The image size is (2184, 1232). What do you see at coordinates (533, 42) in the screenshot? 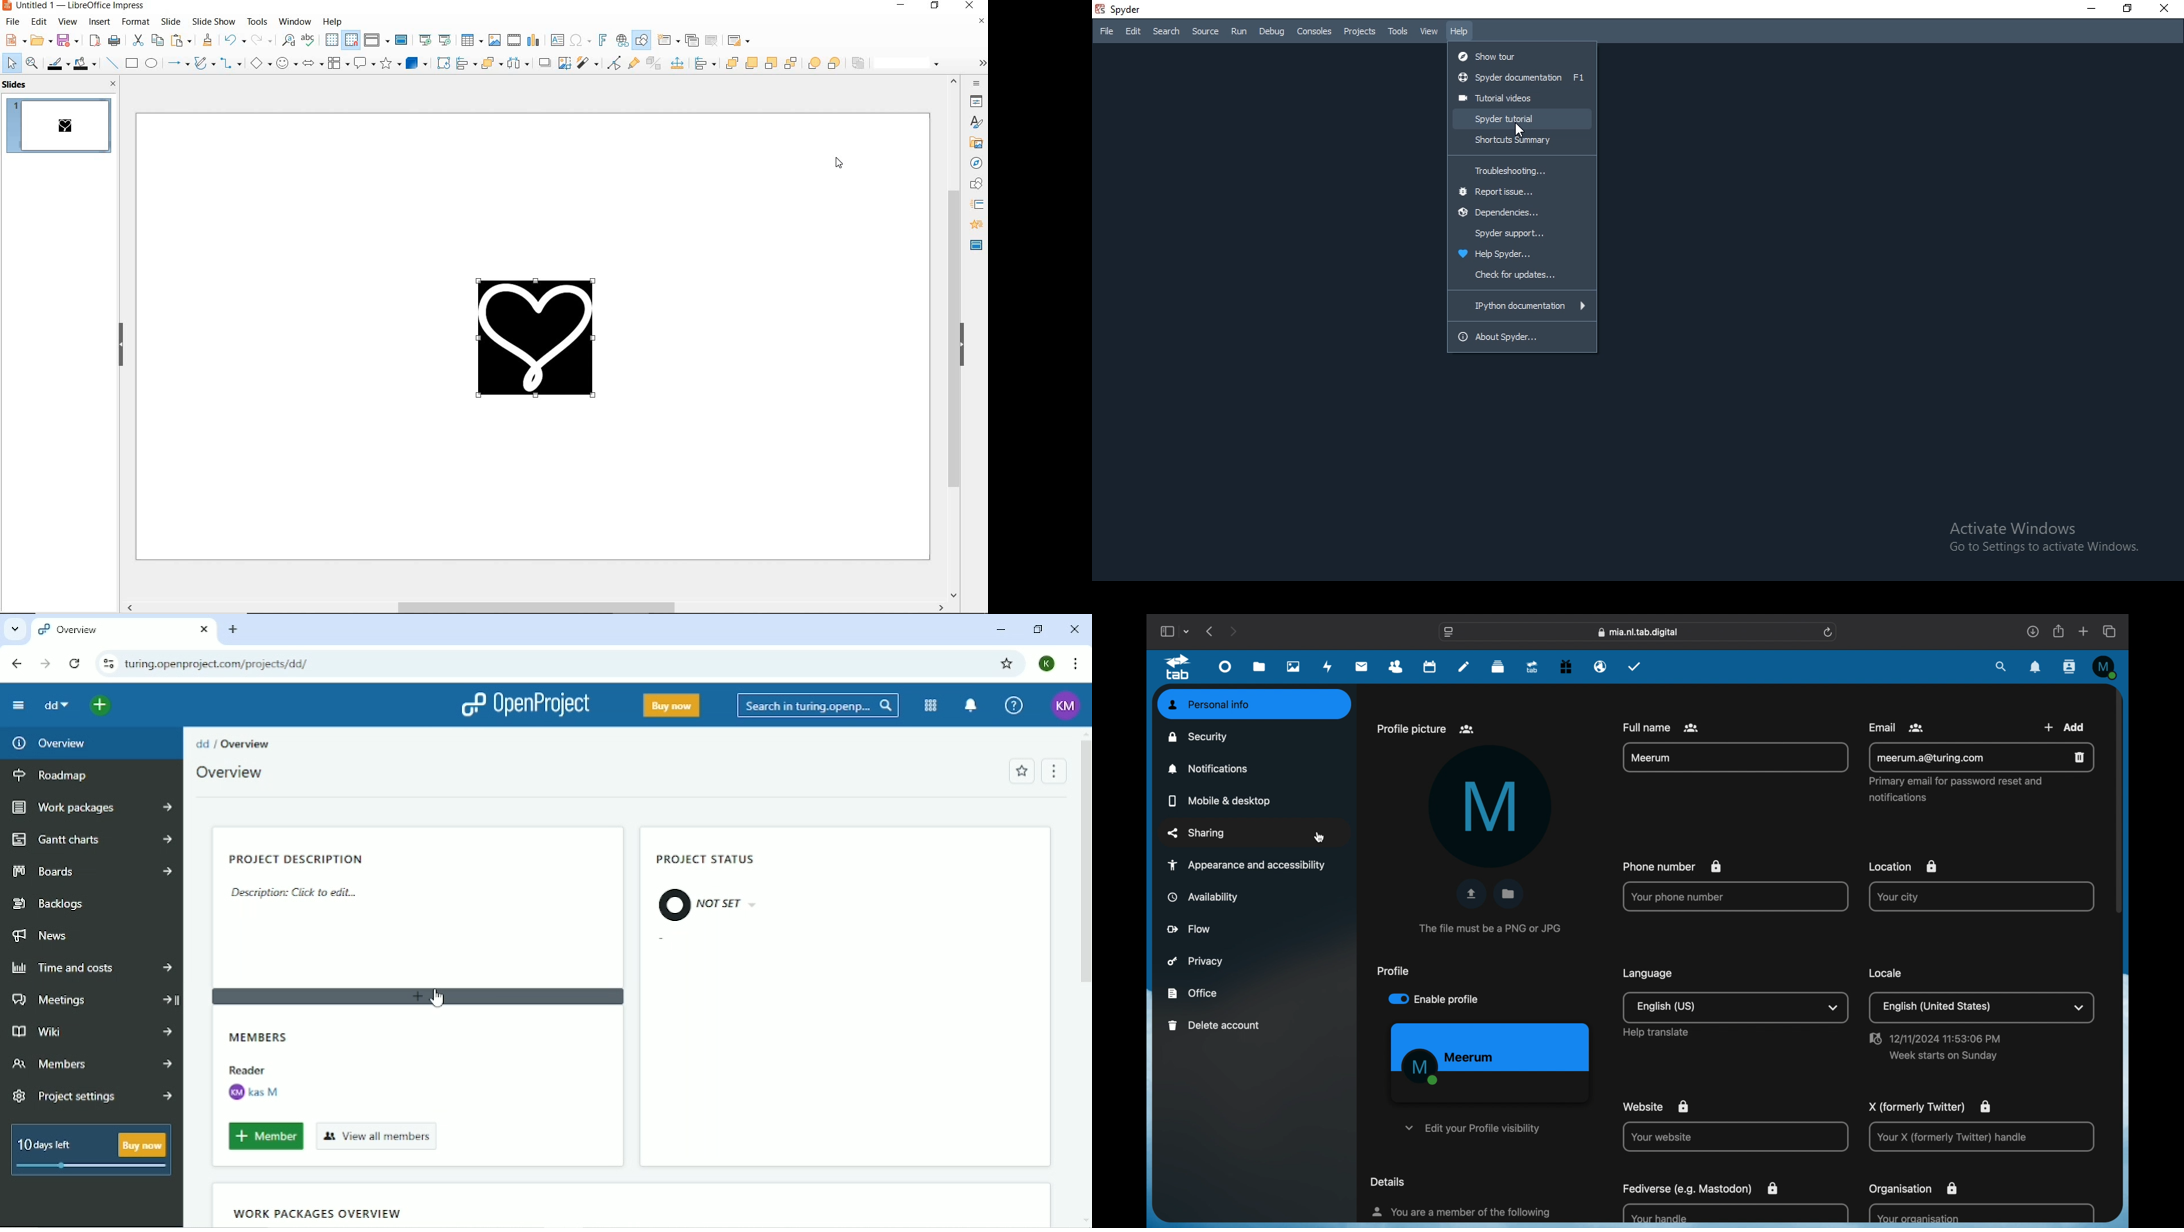
I see `insert chart` at bounding box center [533, 42].